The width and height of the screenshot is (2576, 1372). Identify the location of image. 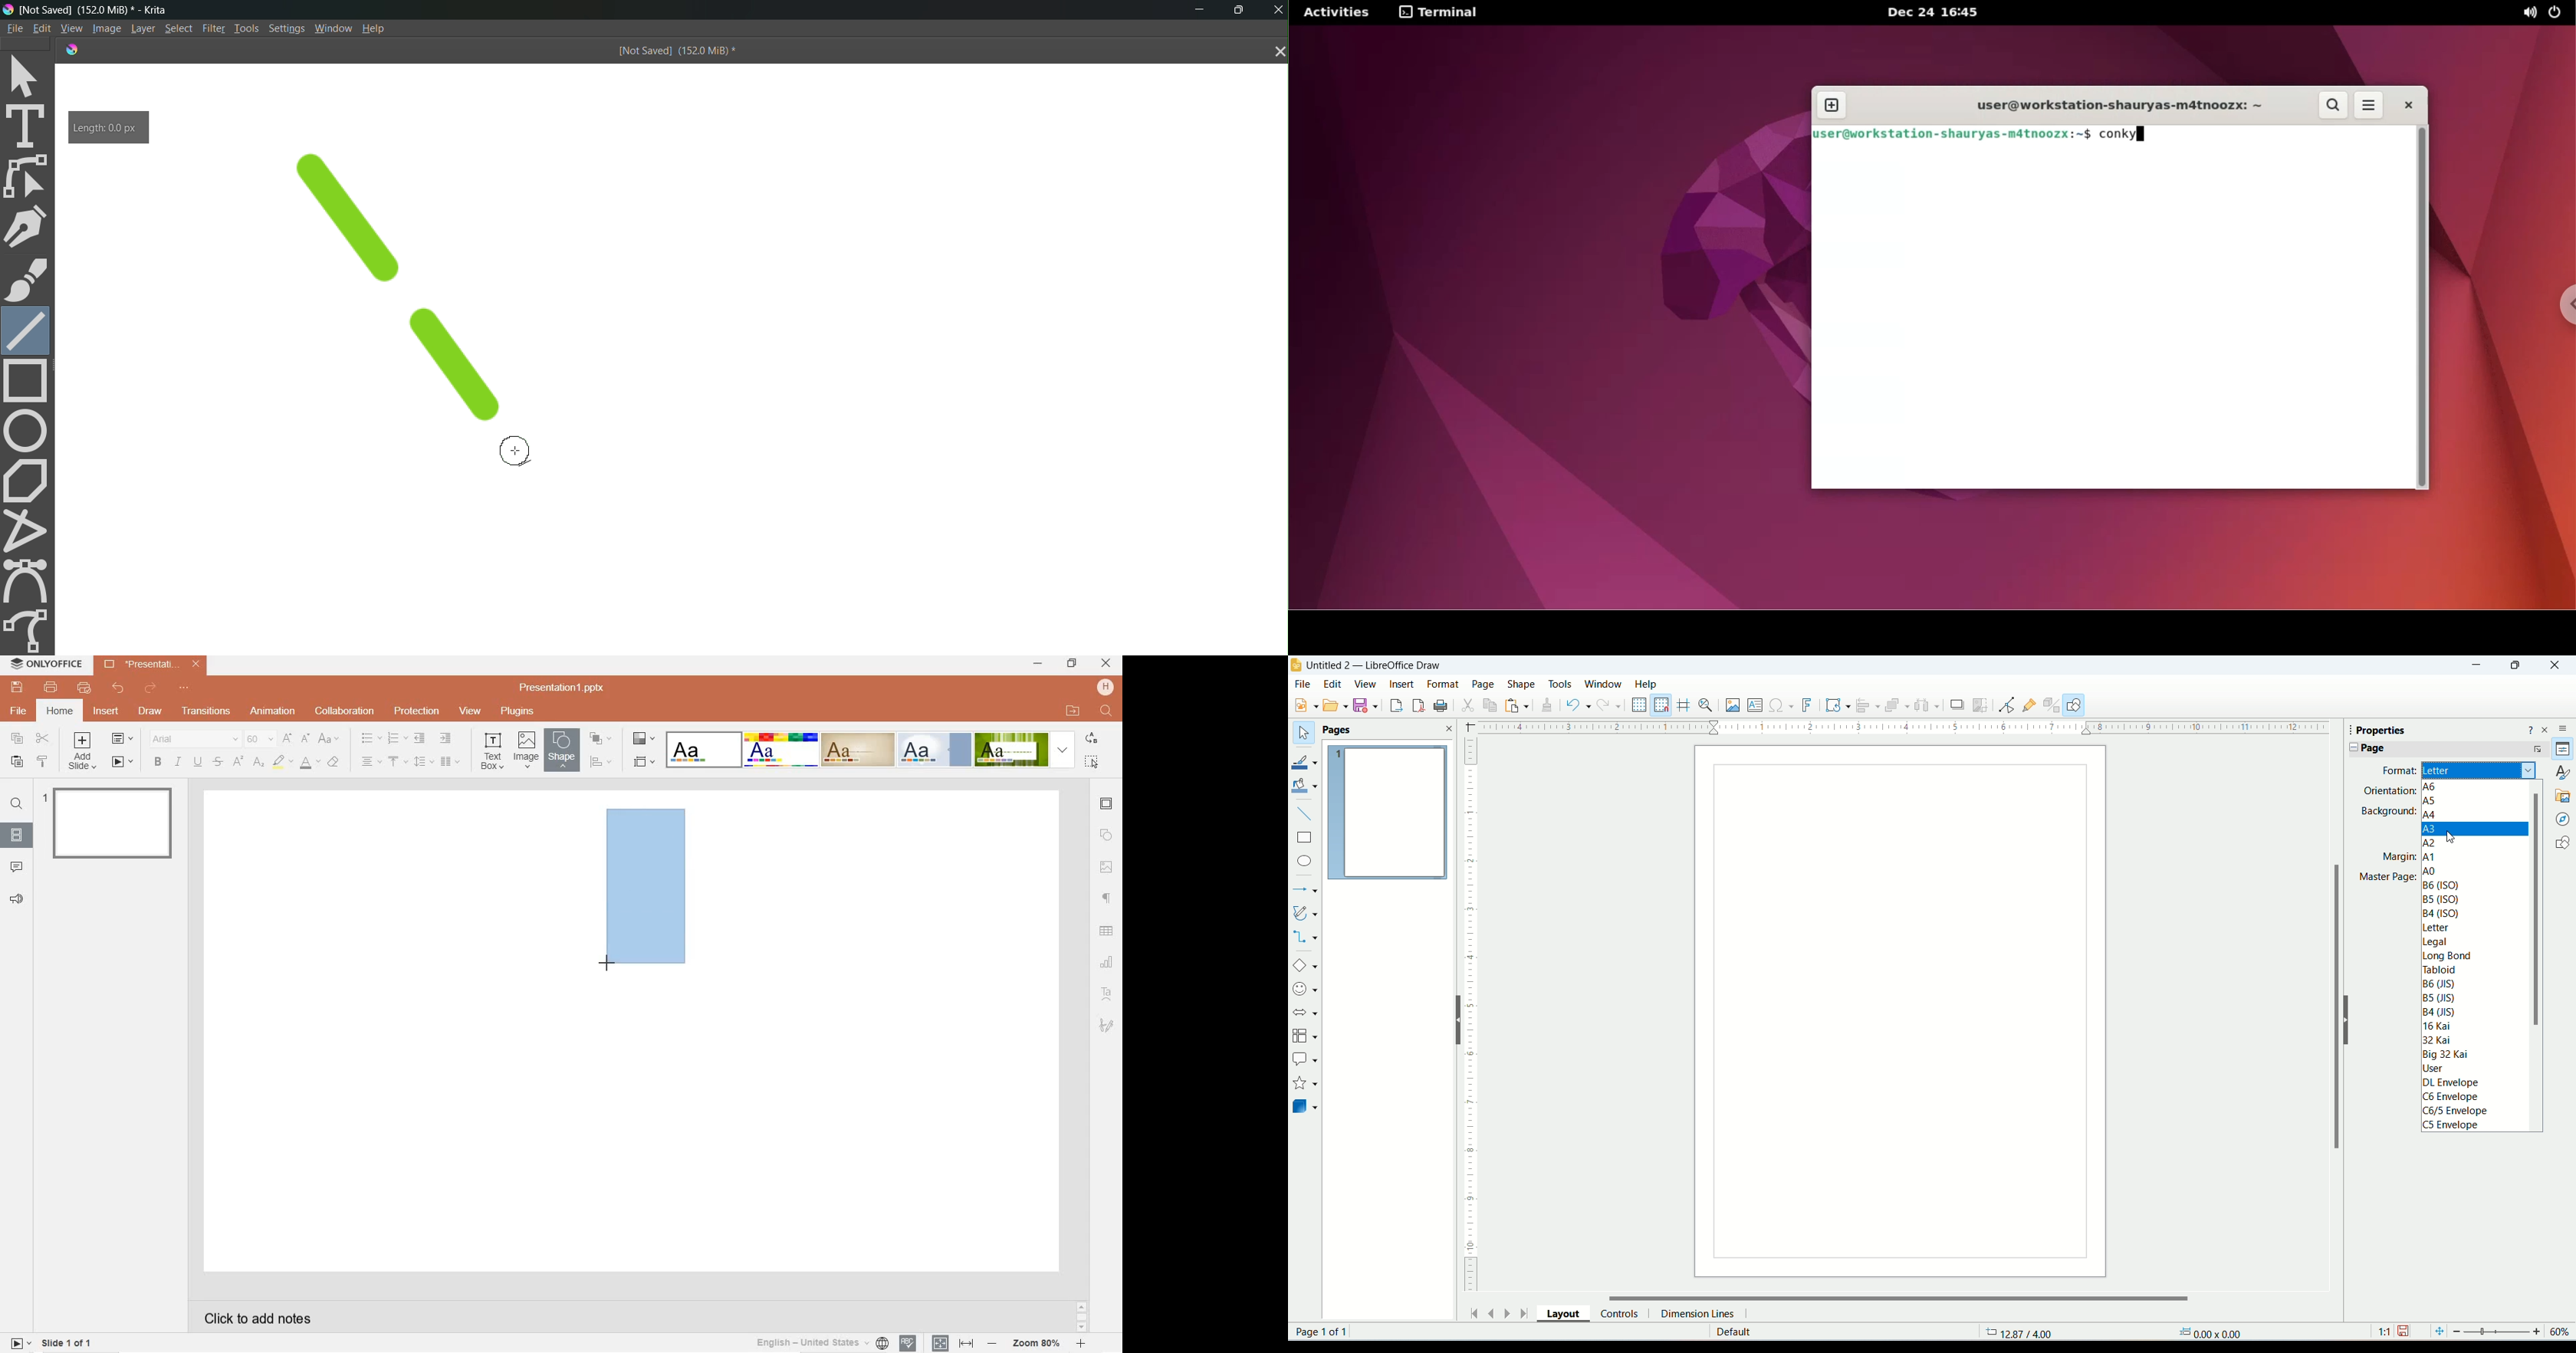
(526, 750).